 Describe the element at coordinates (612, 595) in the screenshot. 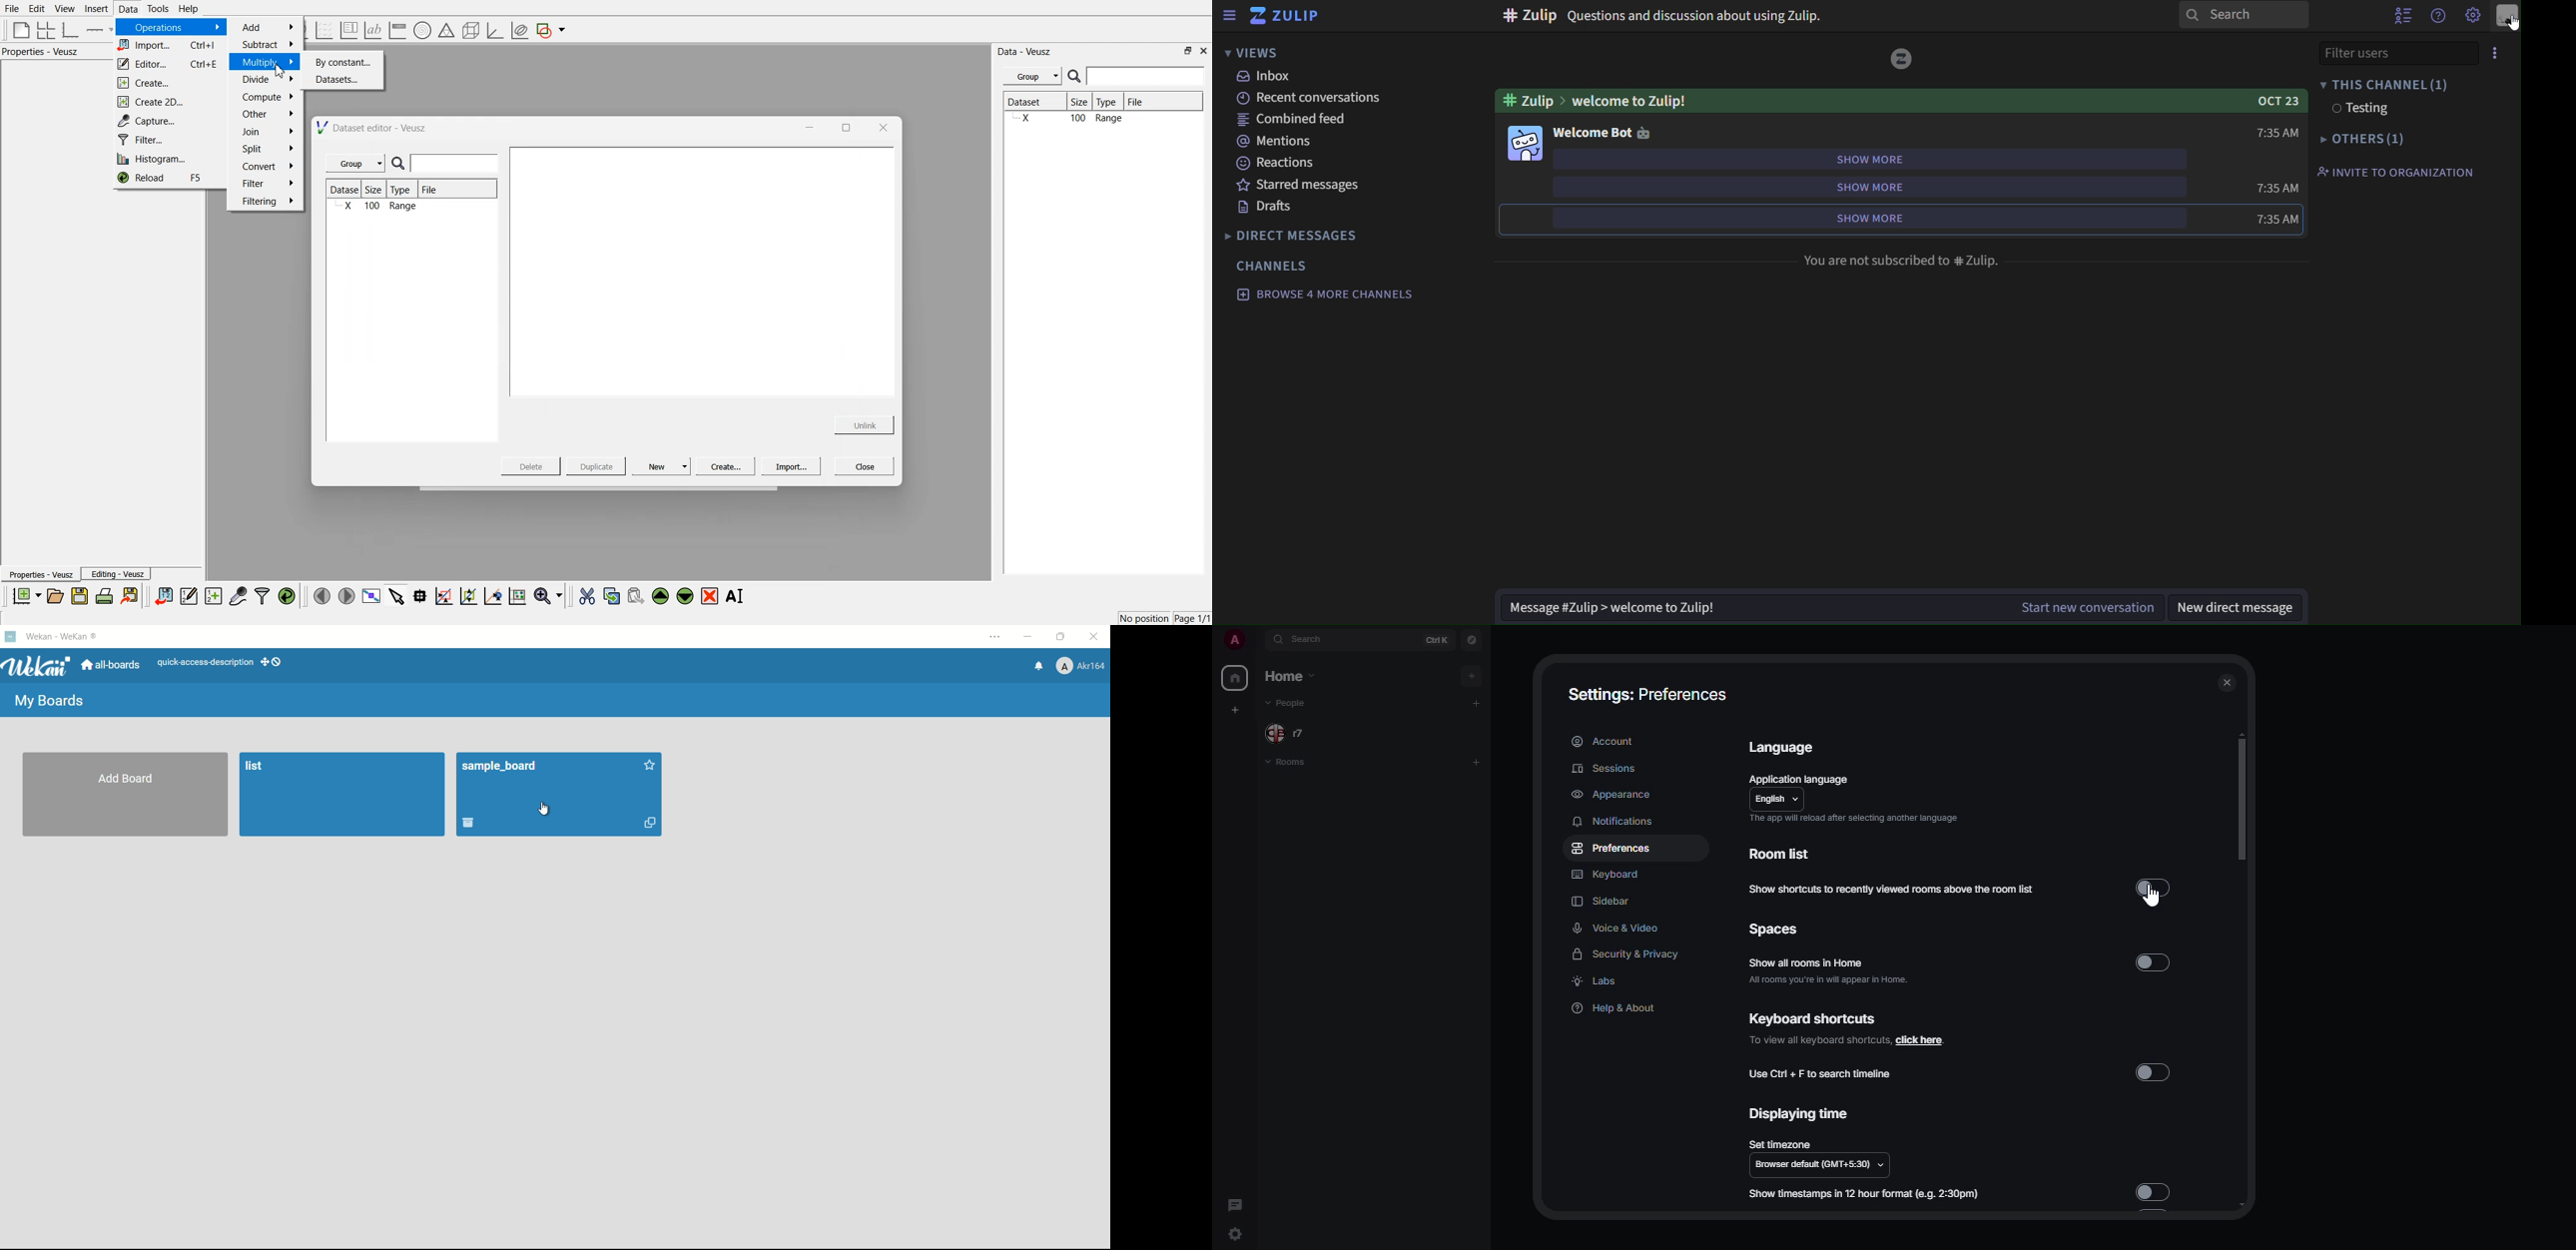

I see `copy the selected widgets` at that location.